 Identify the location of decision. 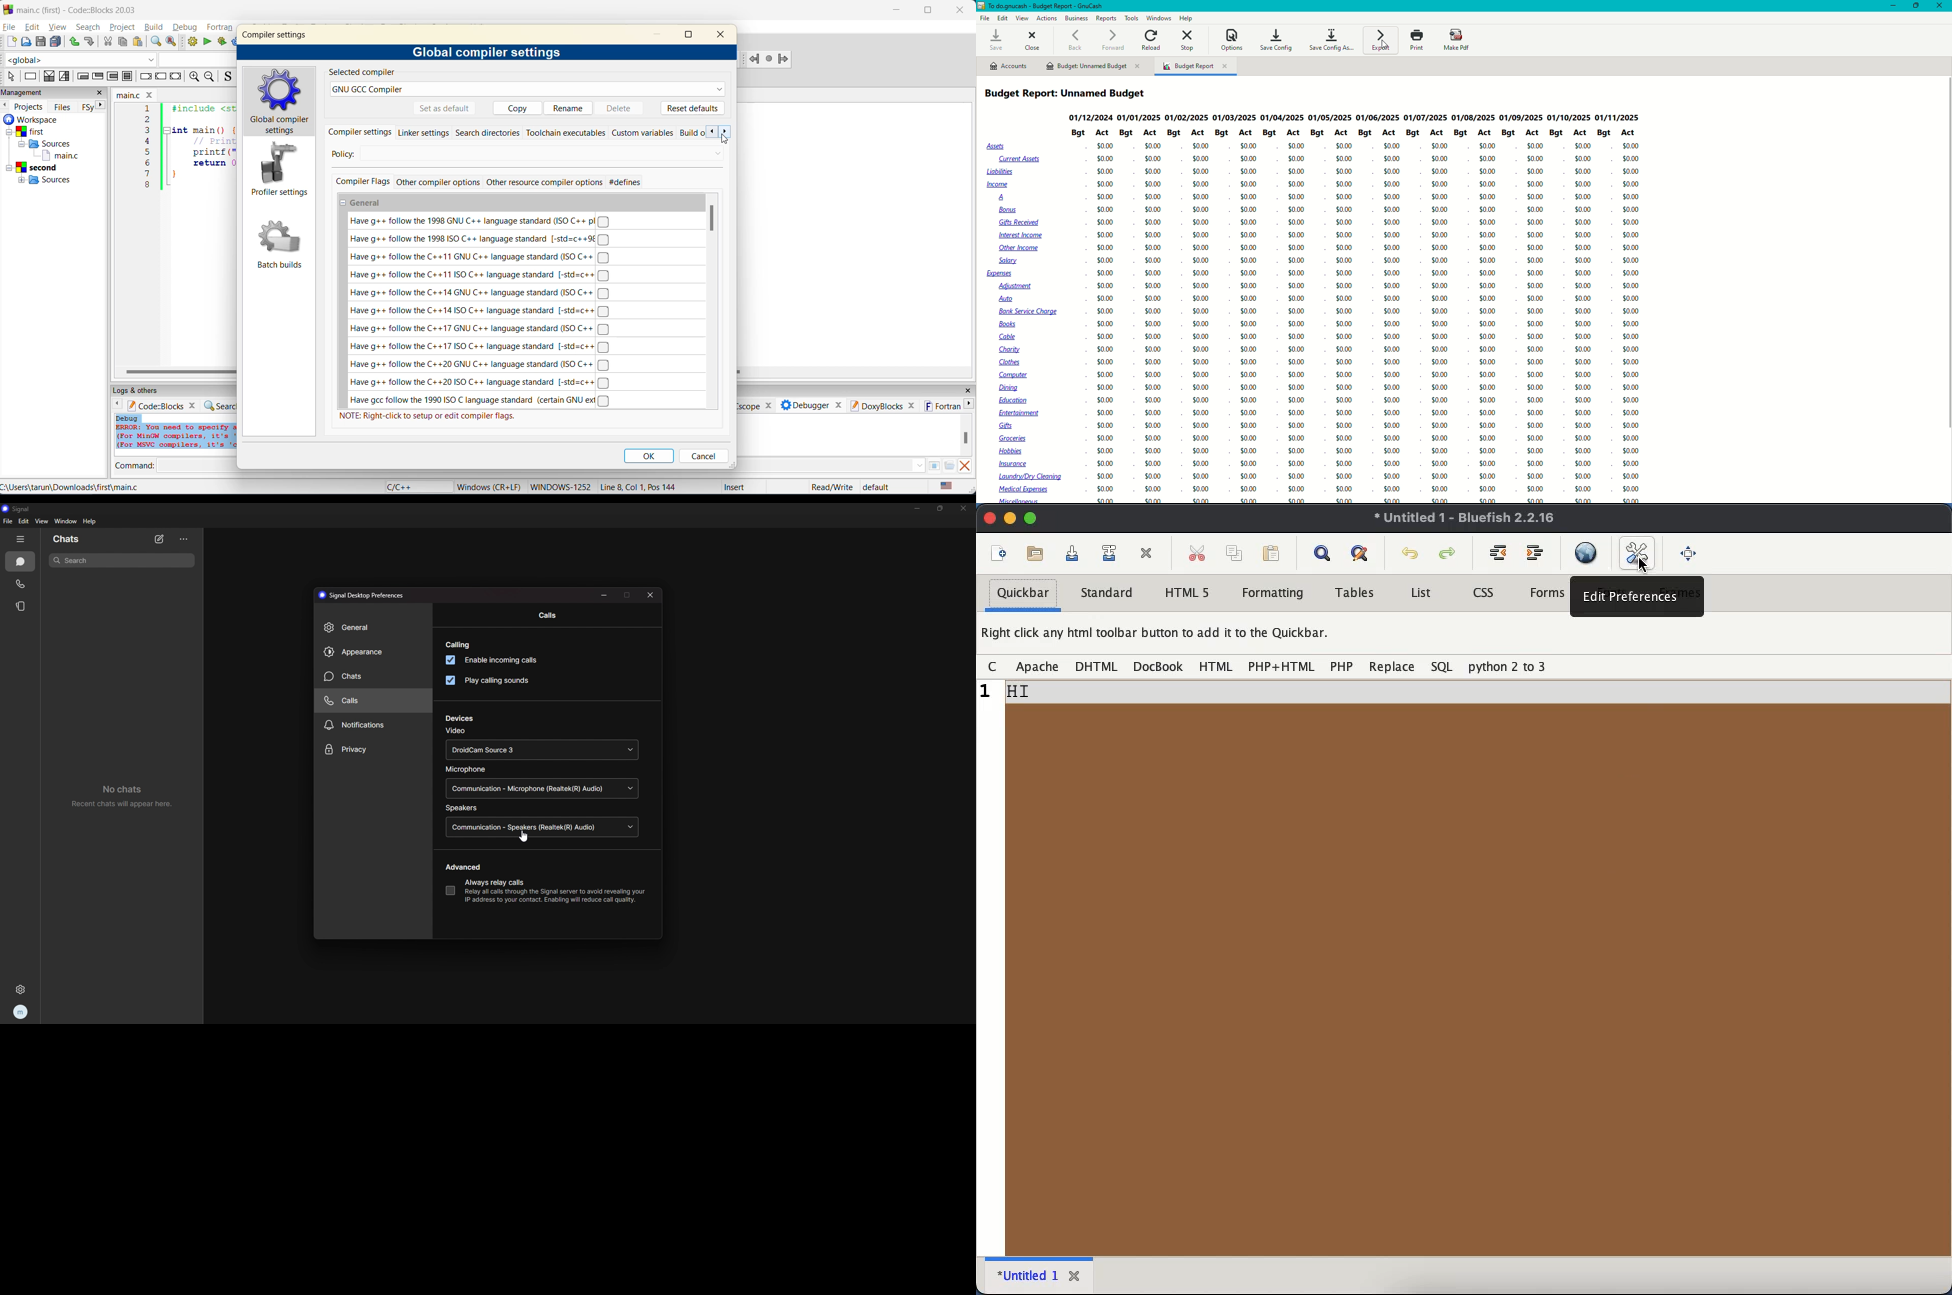
(49, 77).